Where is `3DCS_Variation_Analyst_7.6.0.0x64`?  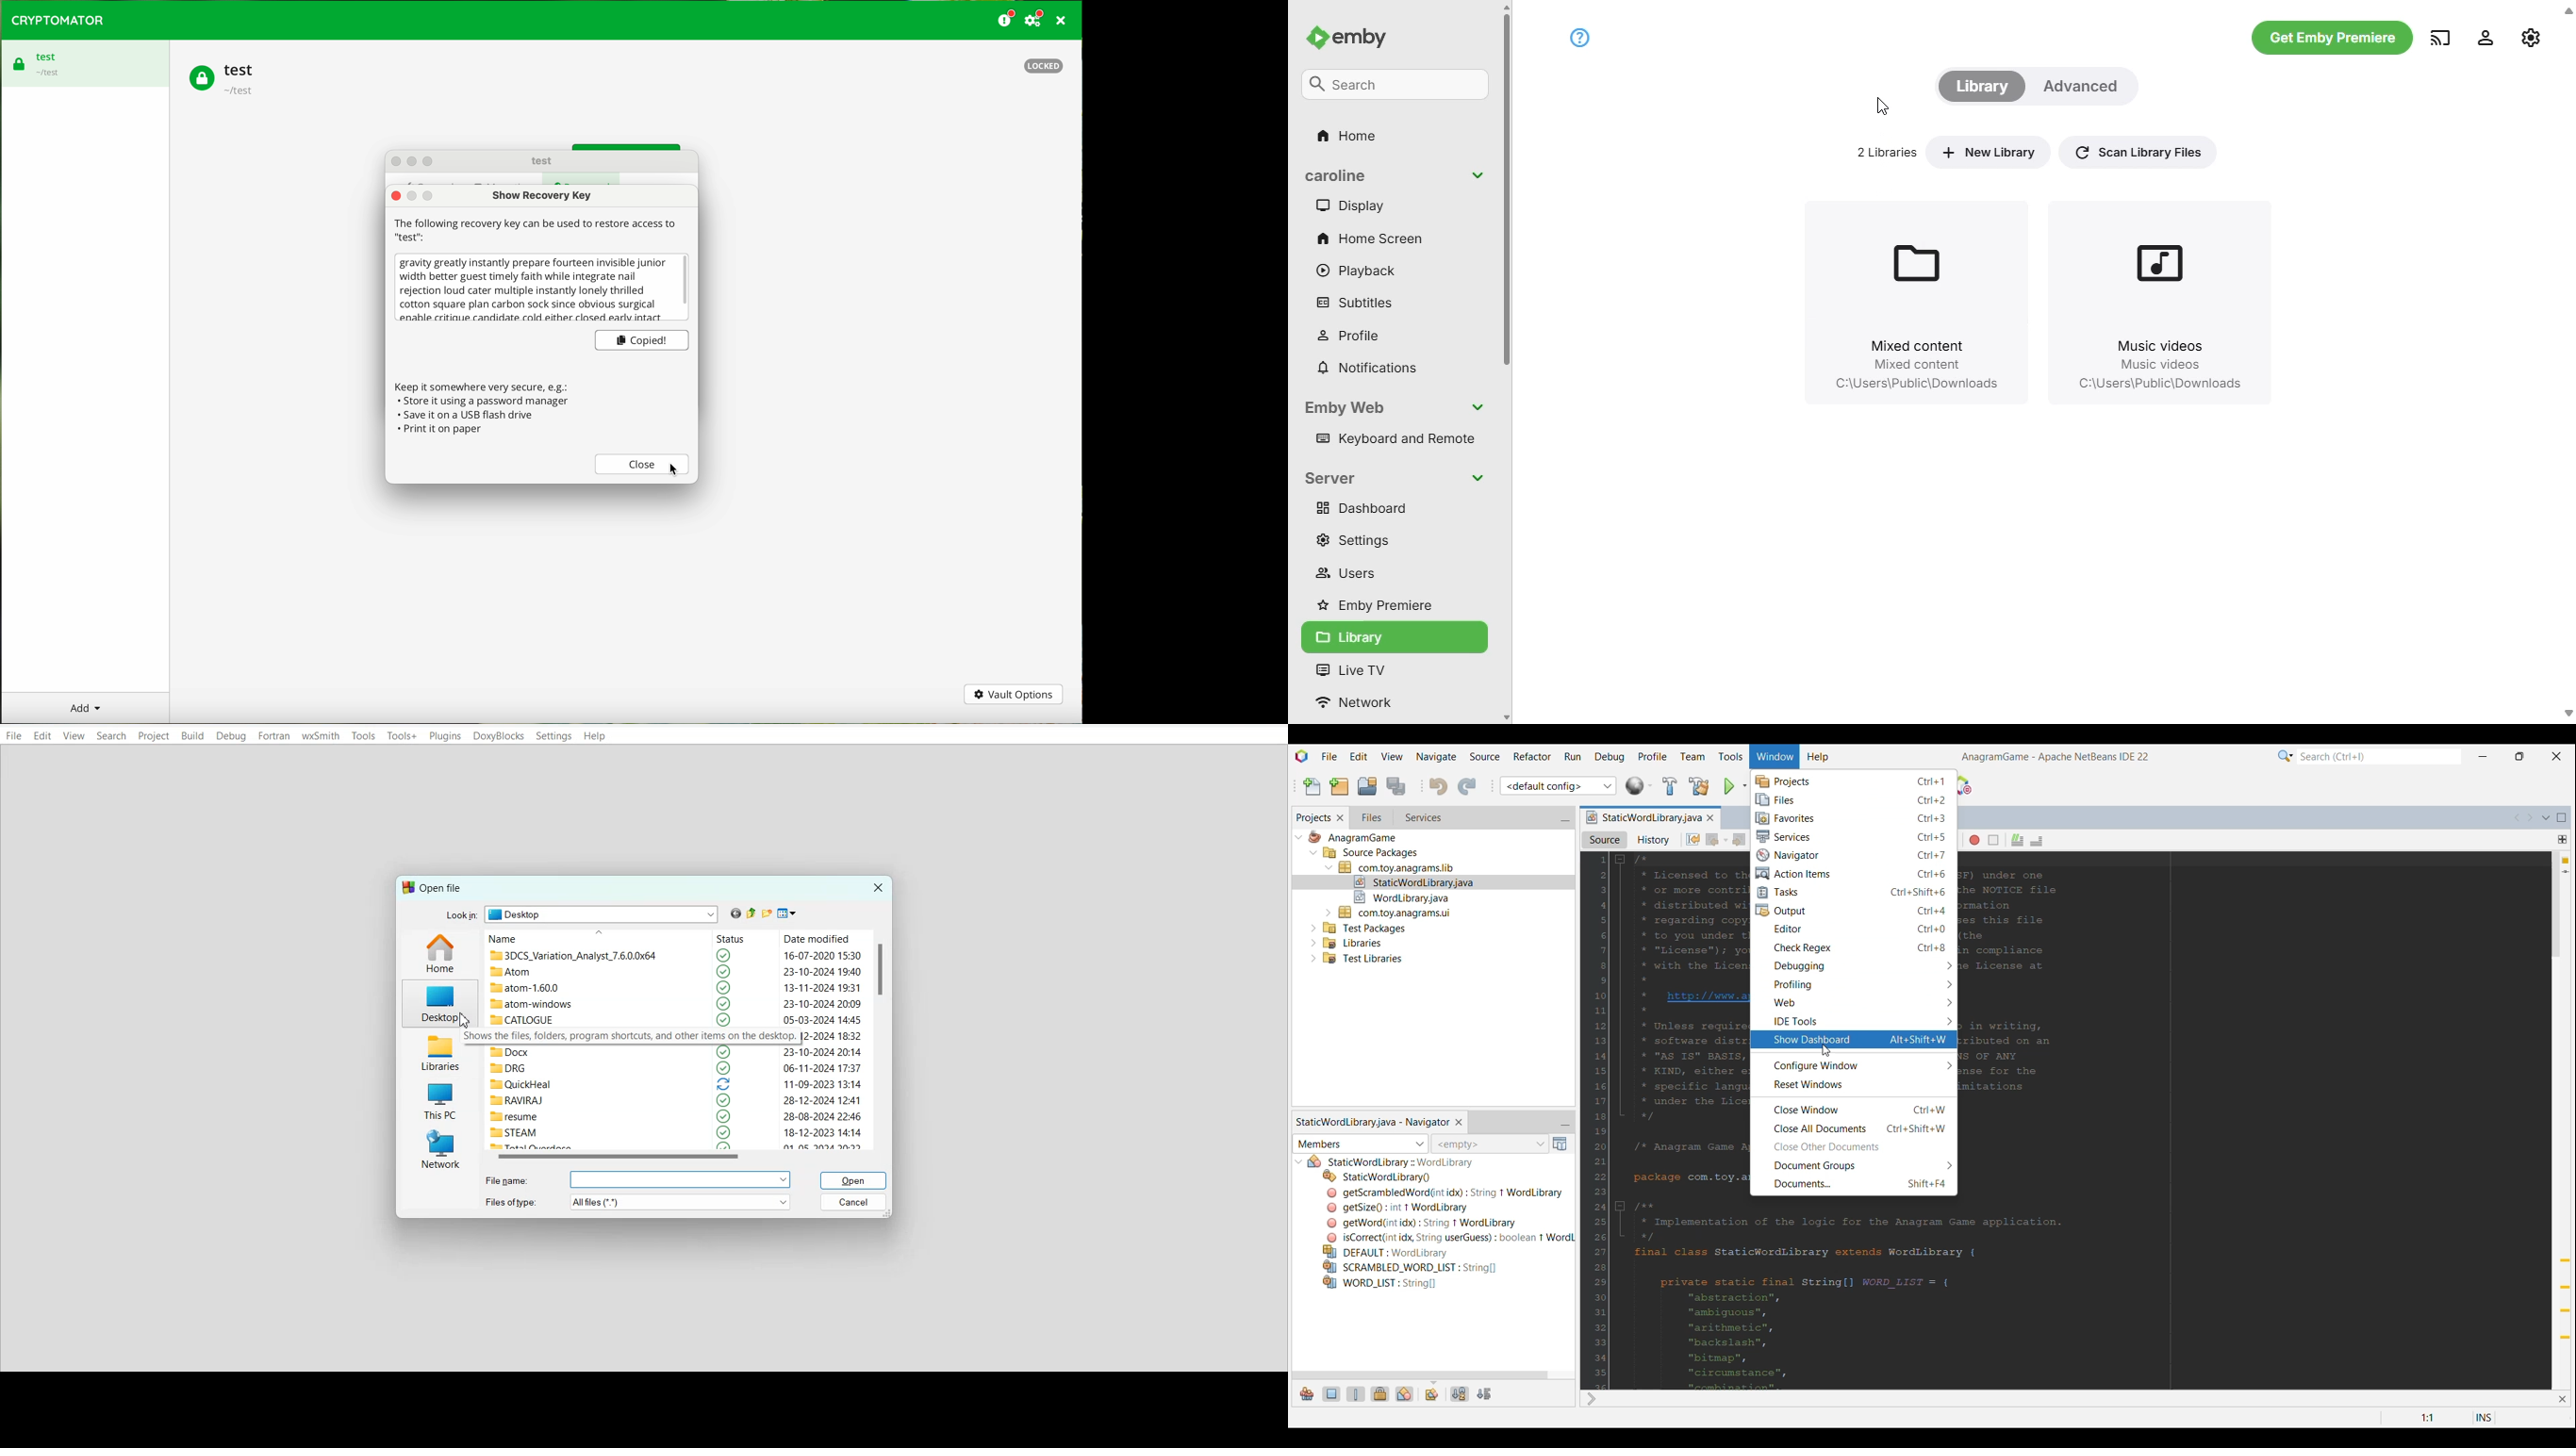
3DCS_Variation_Analyst_7.6.0.0x64 is located at coordinates (575, 955).